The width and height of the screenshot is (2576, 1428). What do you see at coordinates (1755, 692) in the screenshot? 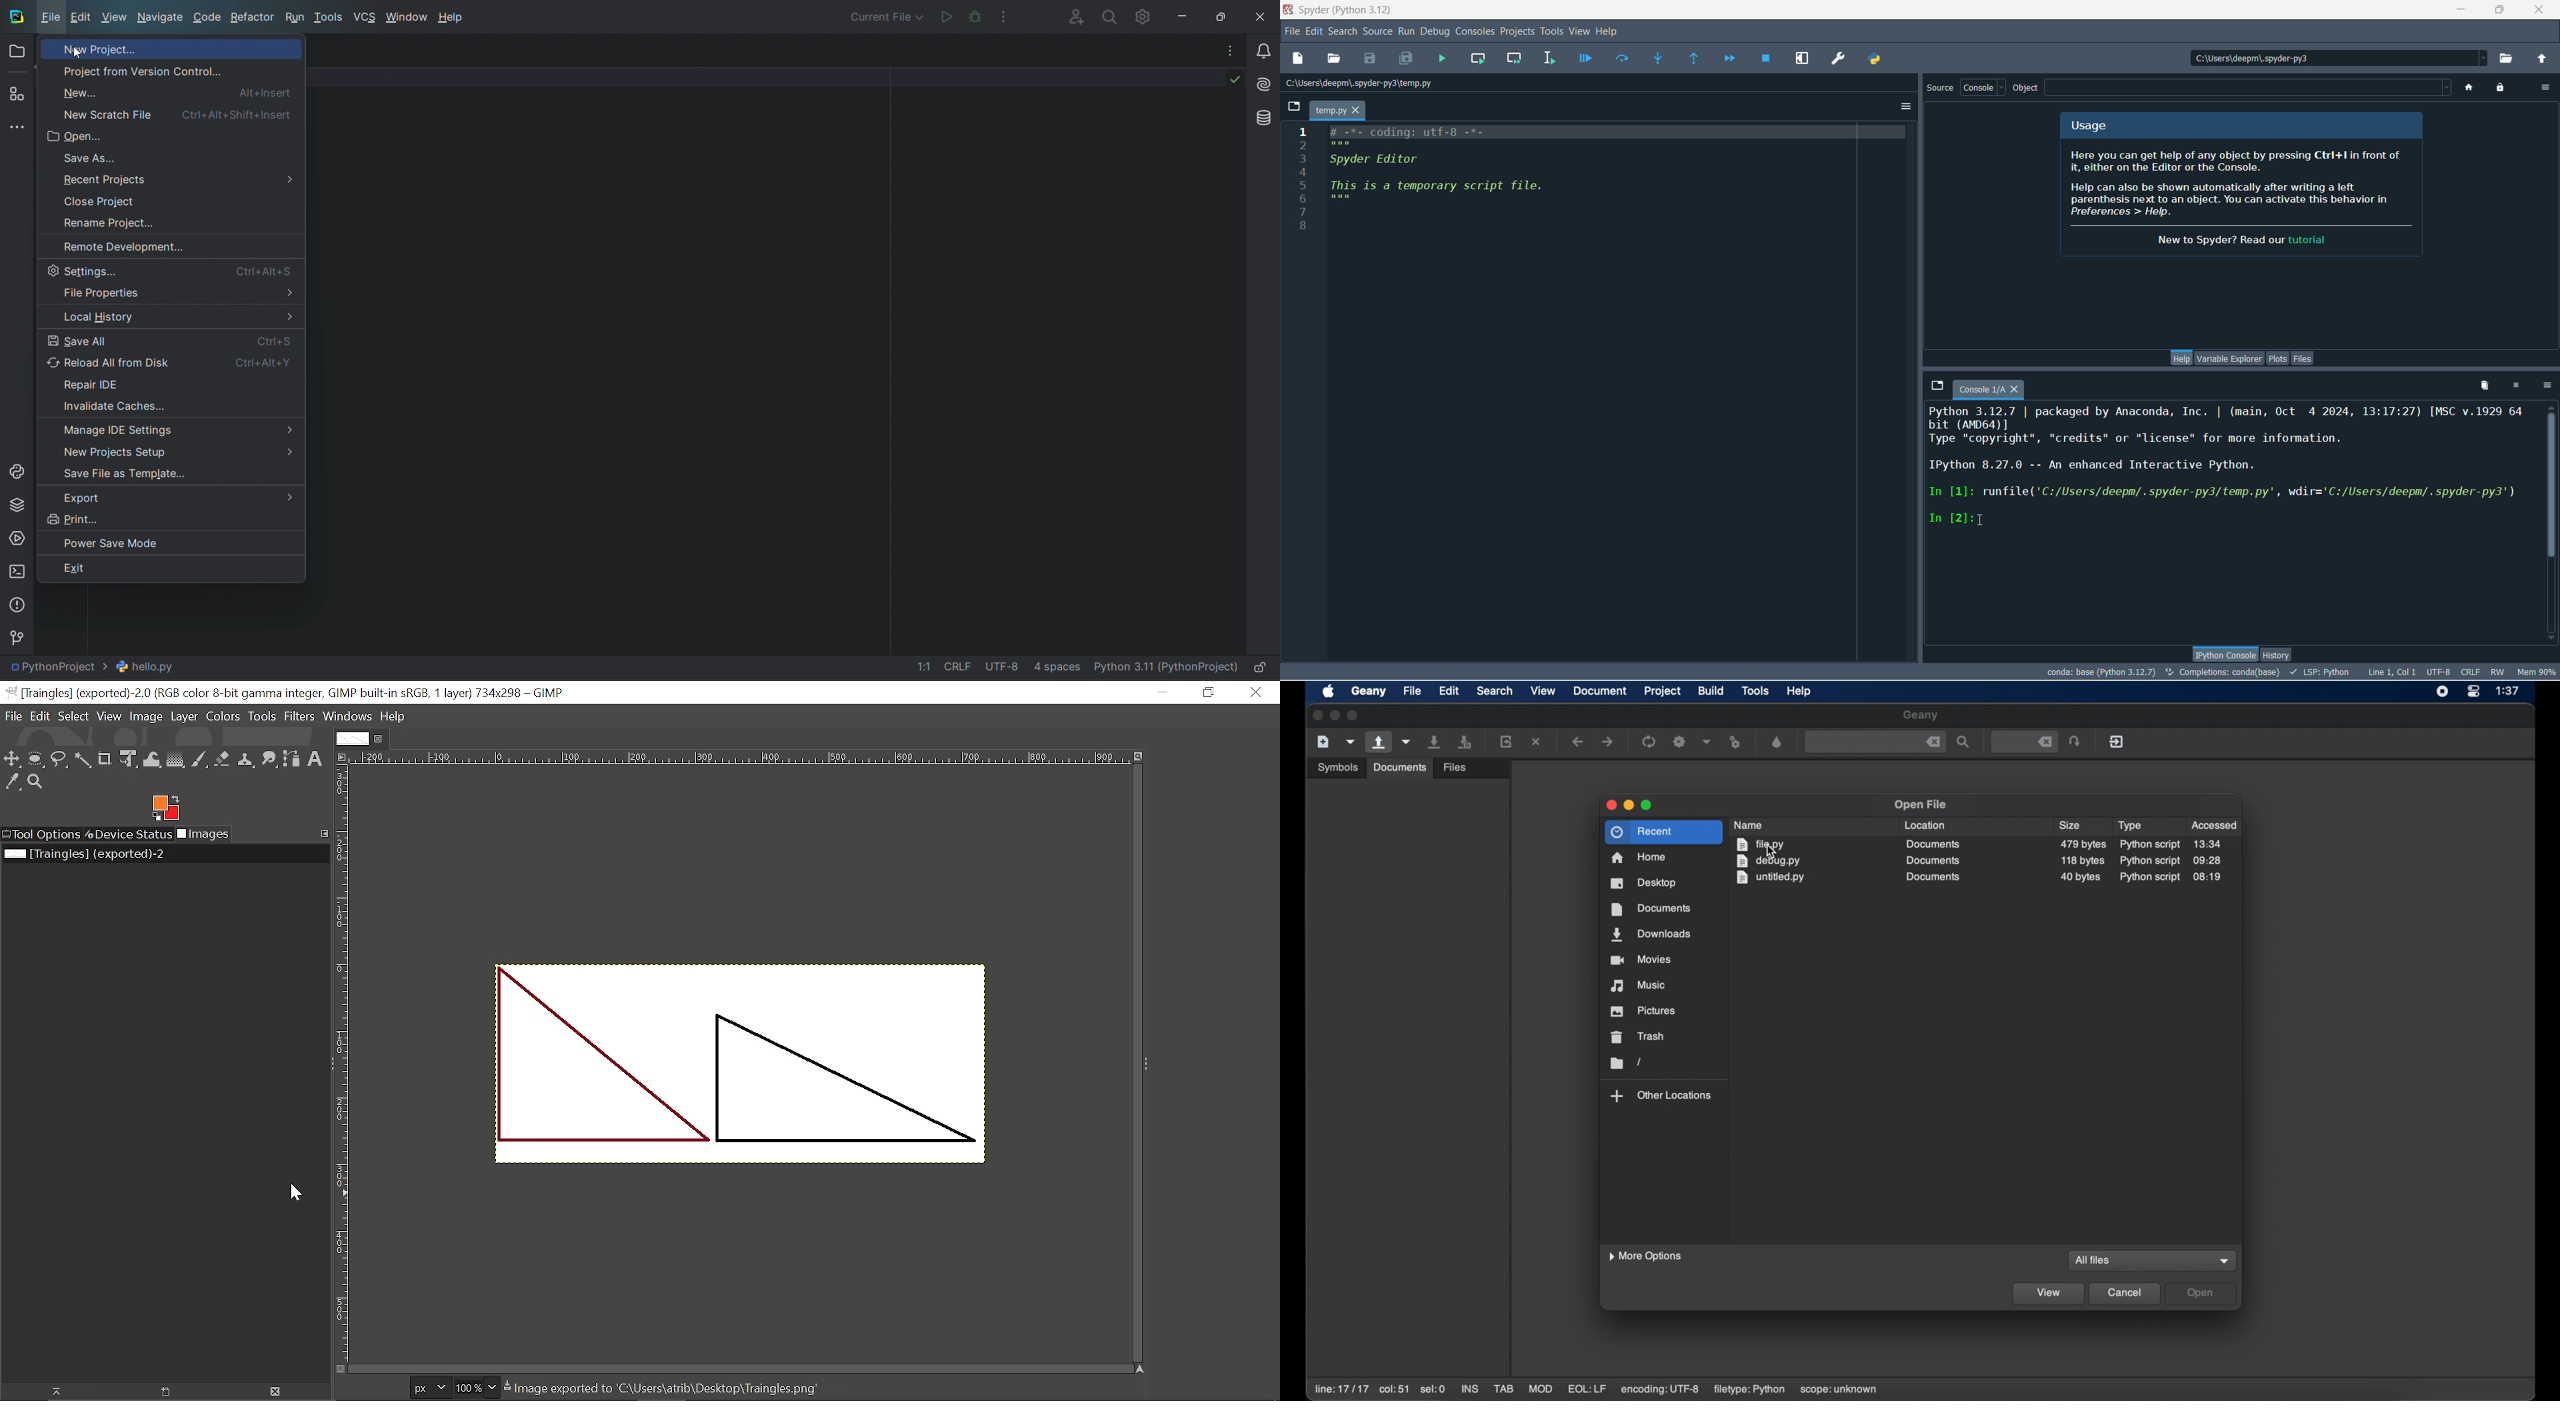
I see `tools` at bounding box center [1755, 692].